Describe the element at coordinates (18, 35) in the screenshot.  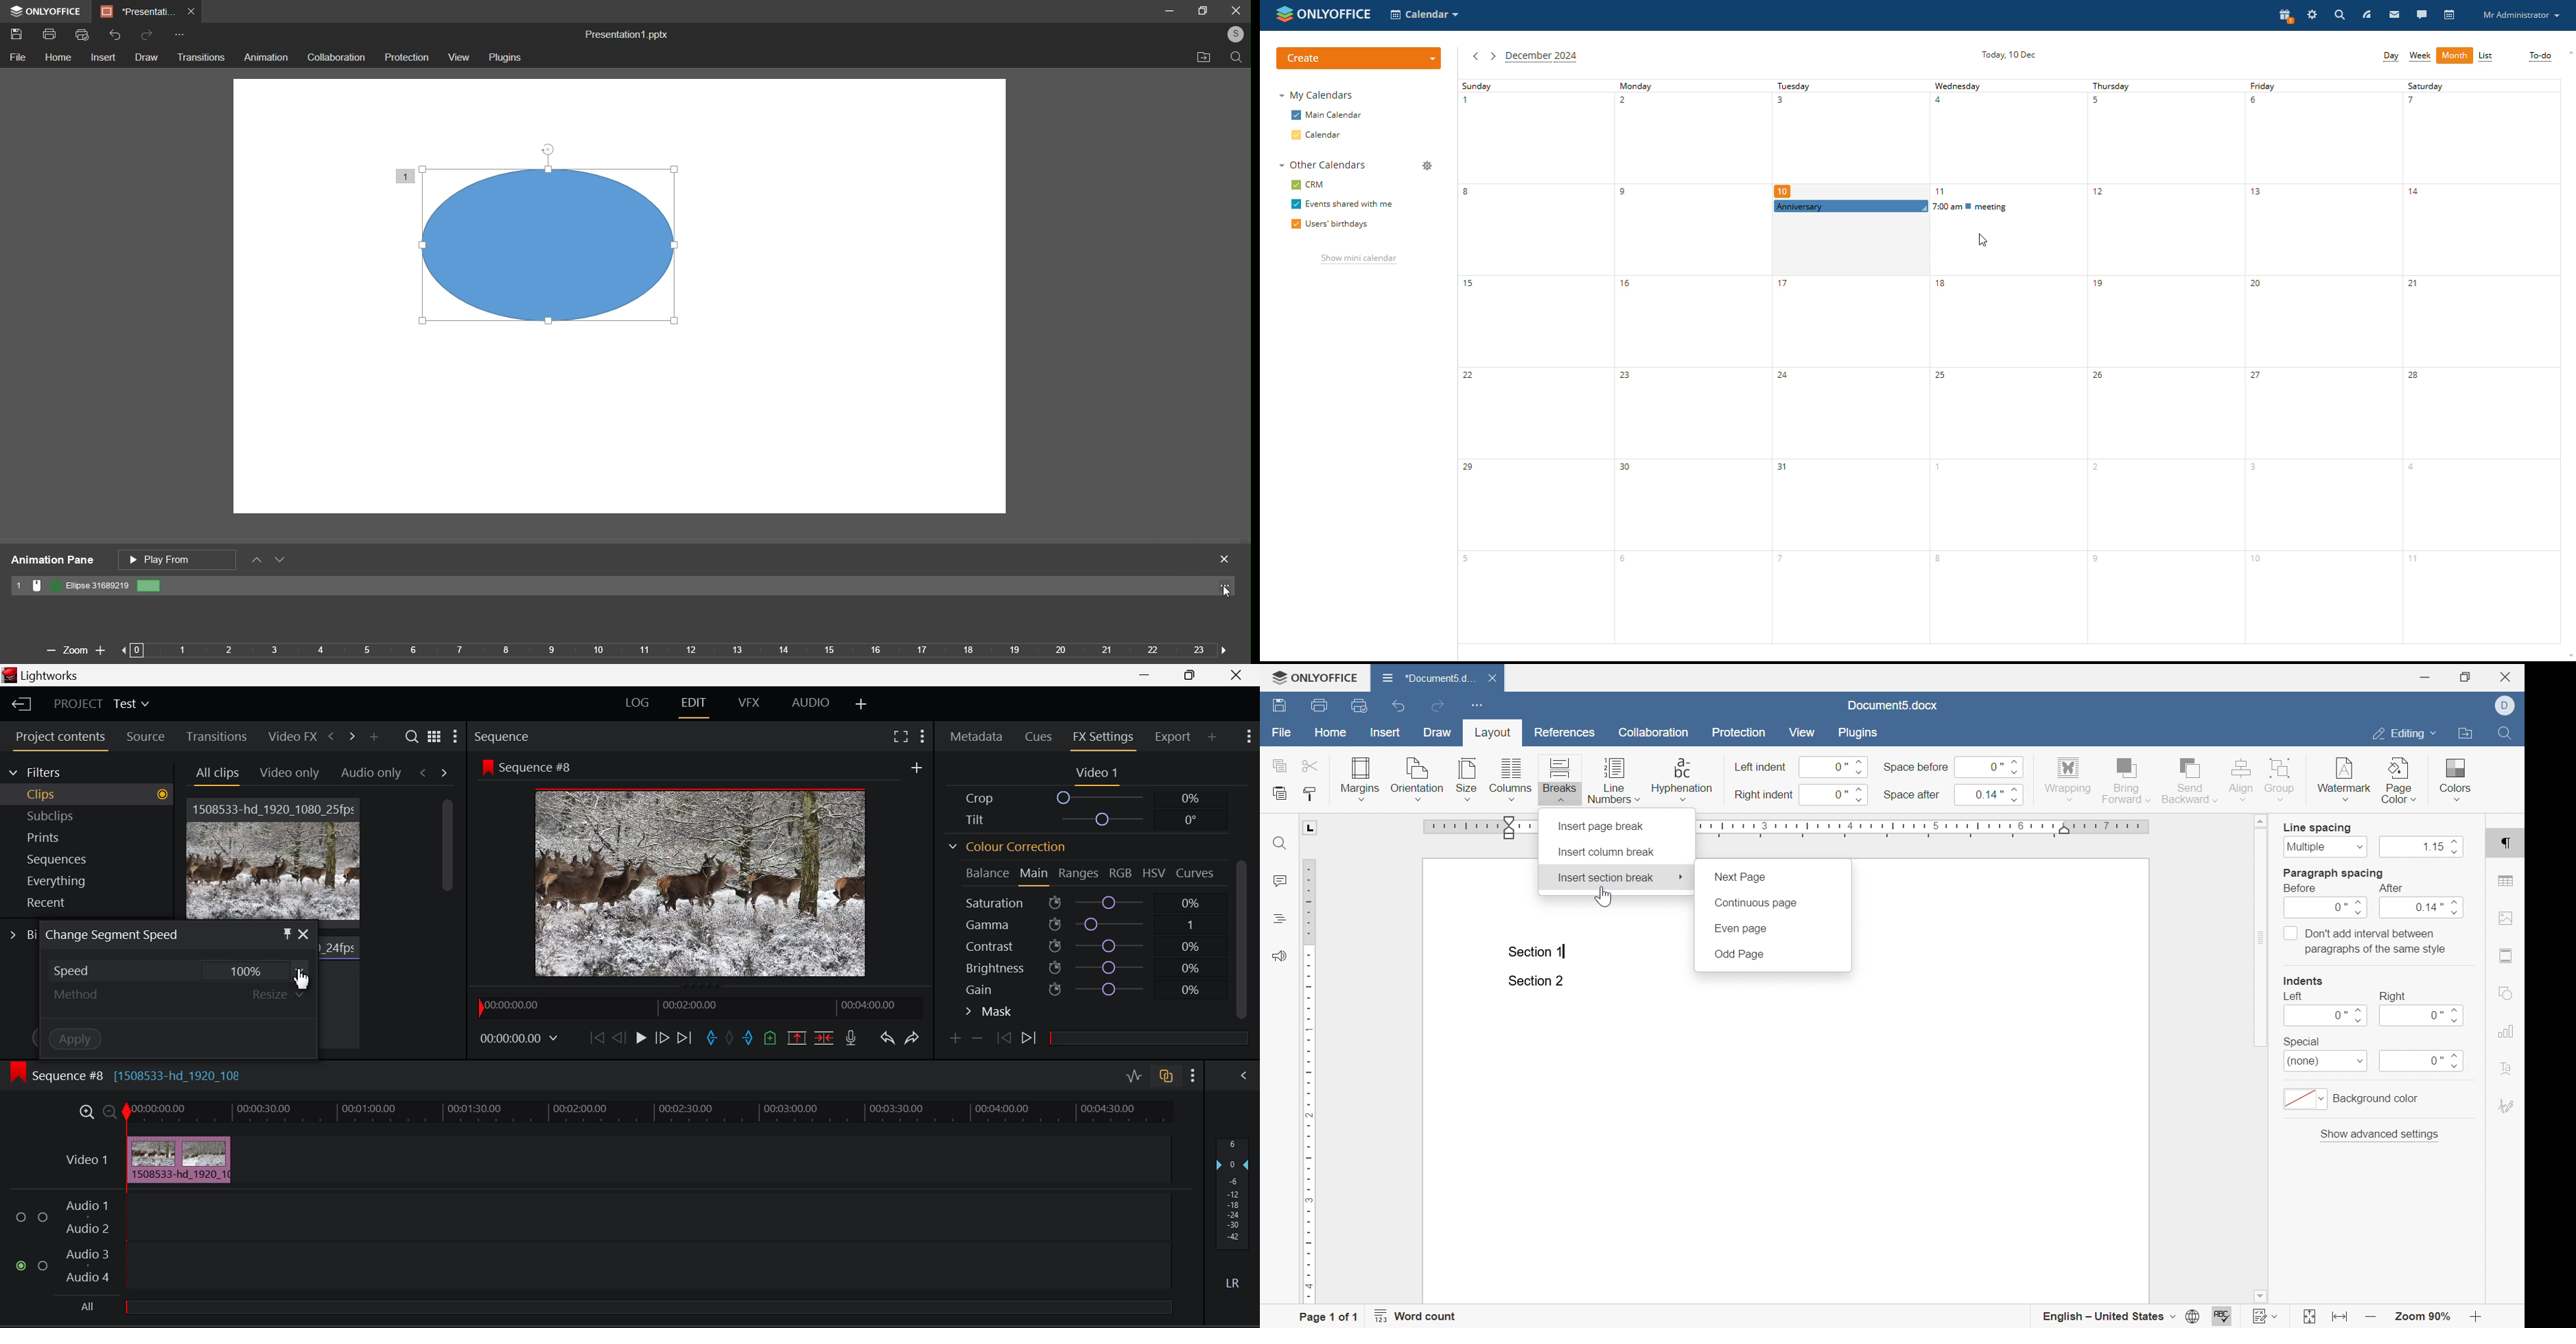
I see `Save` at that location.